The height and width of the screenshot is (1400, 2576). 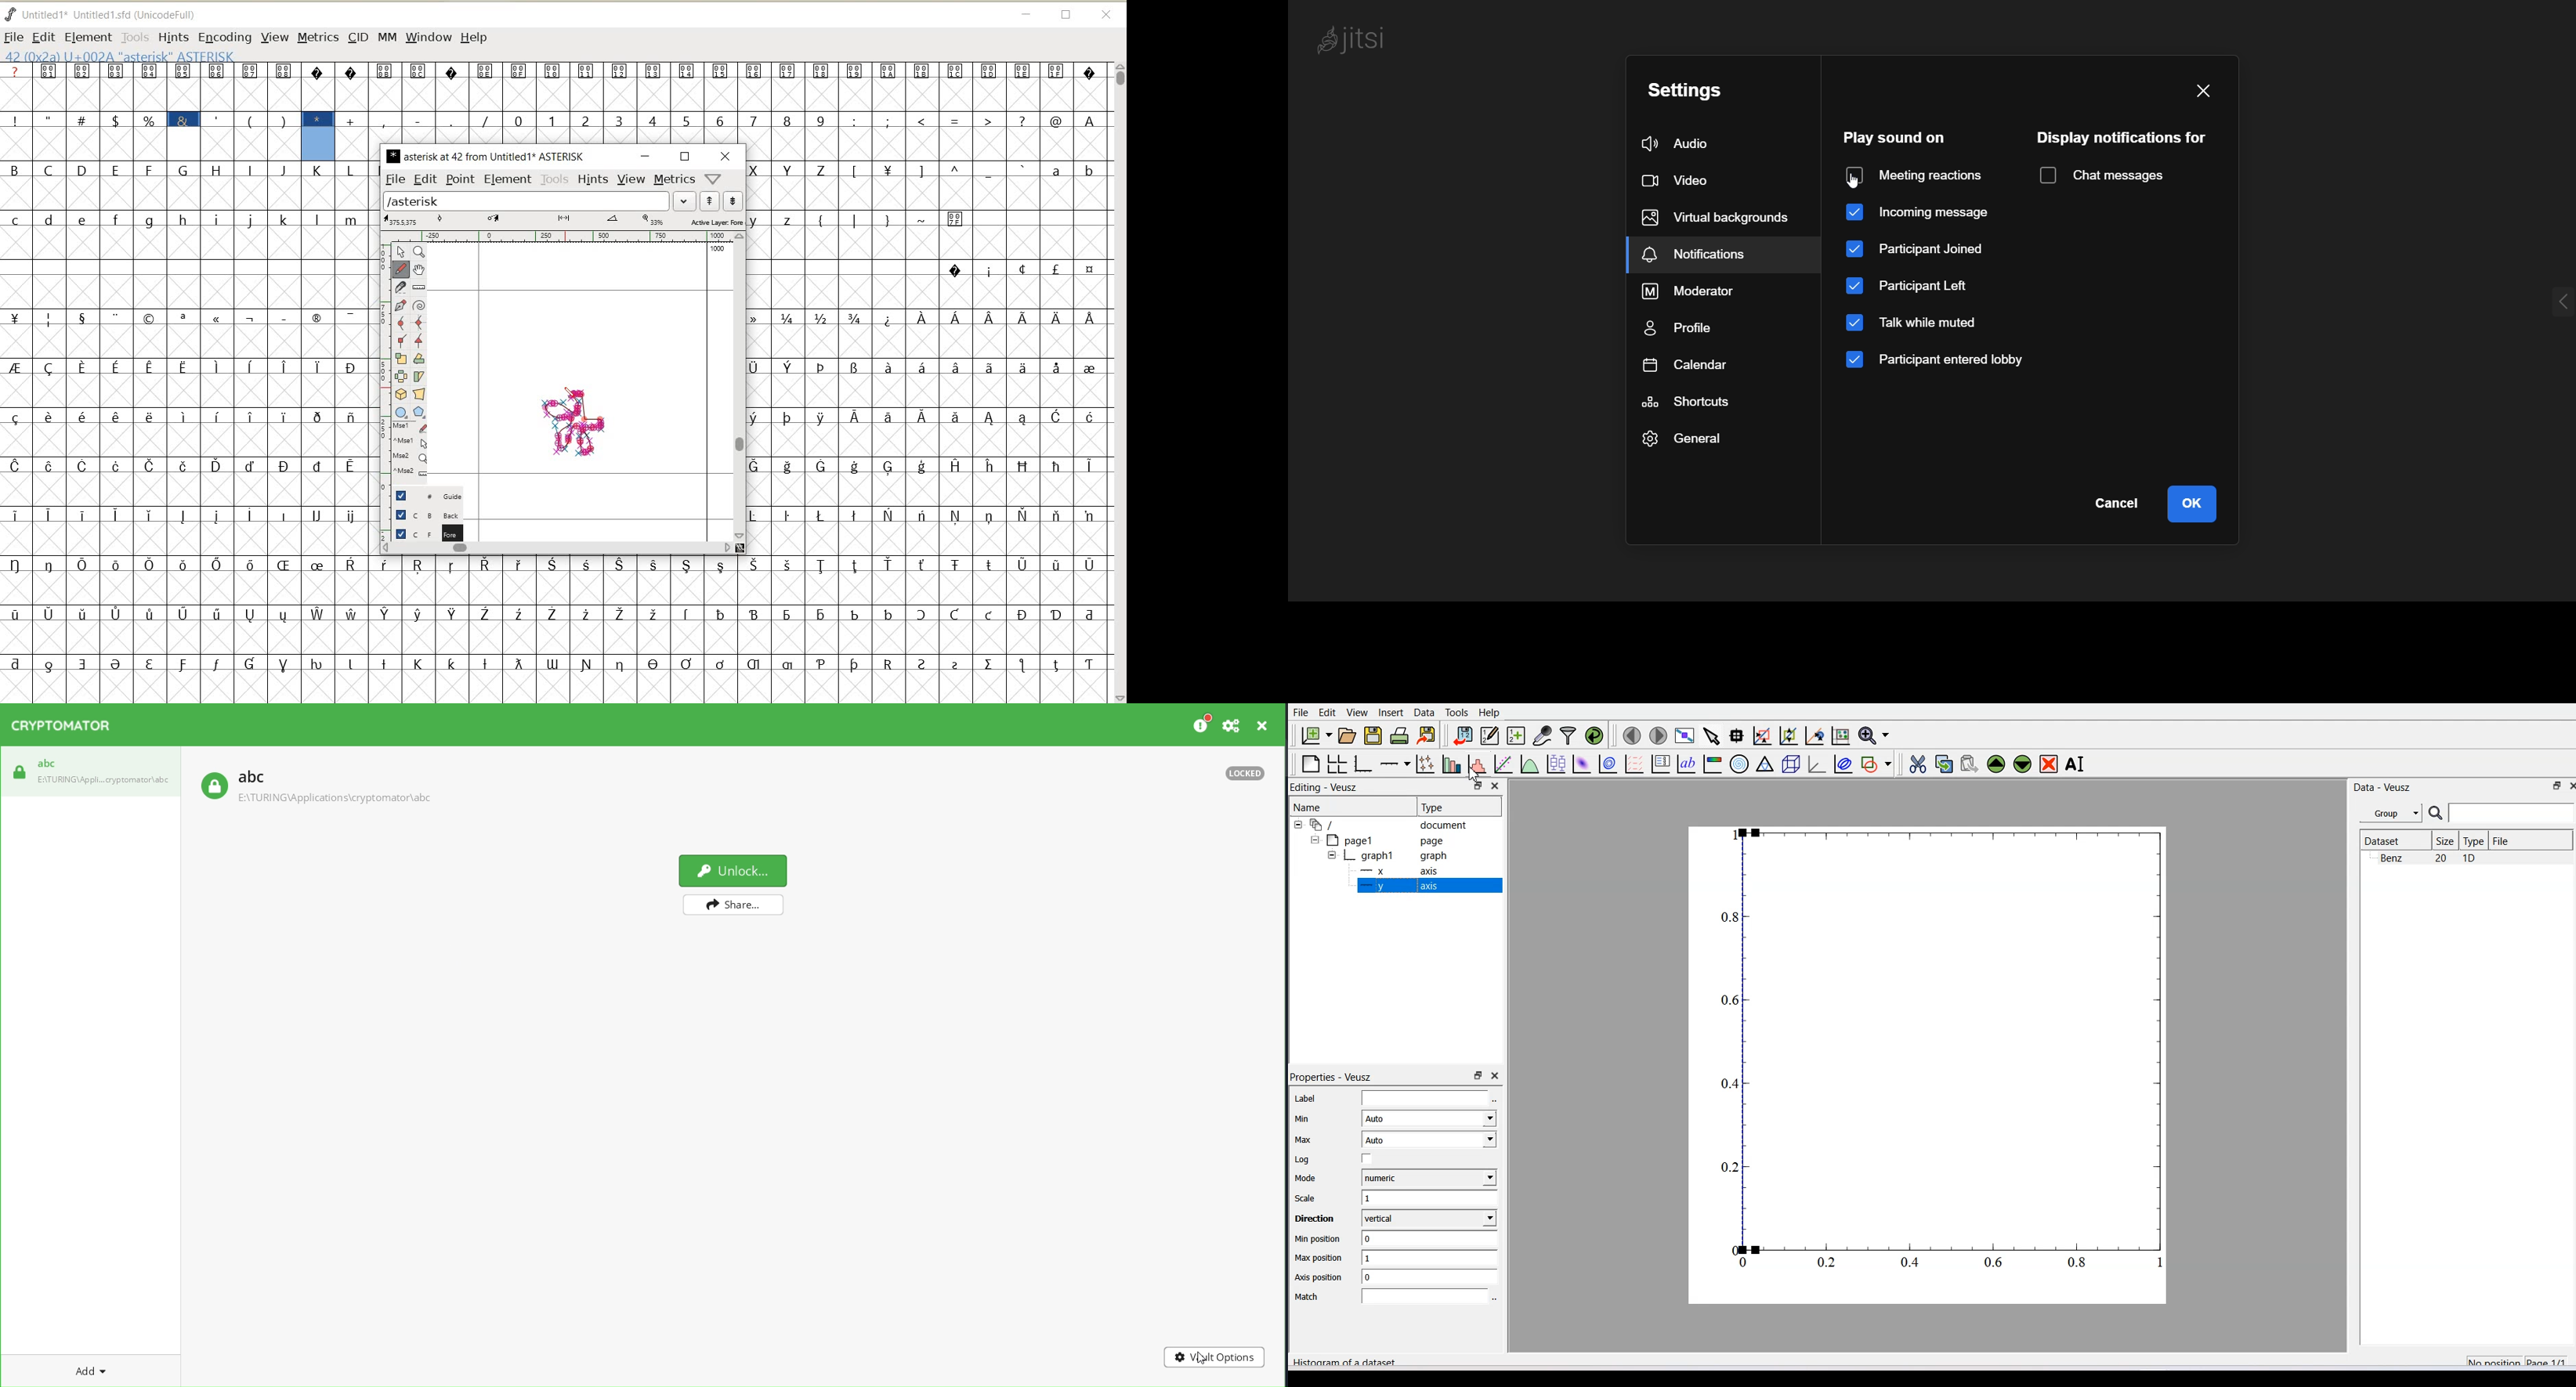 What do you see at coordinates (1496, 1076) in the screenshot?
I see `Close` at bounding box center [1496, 1076].